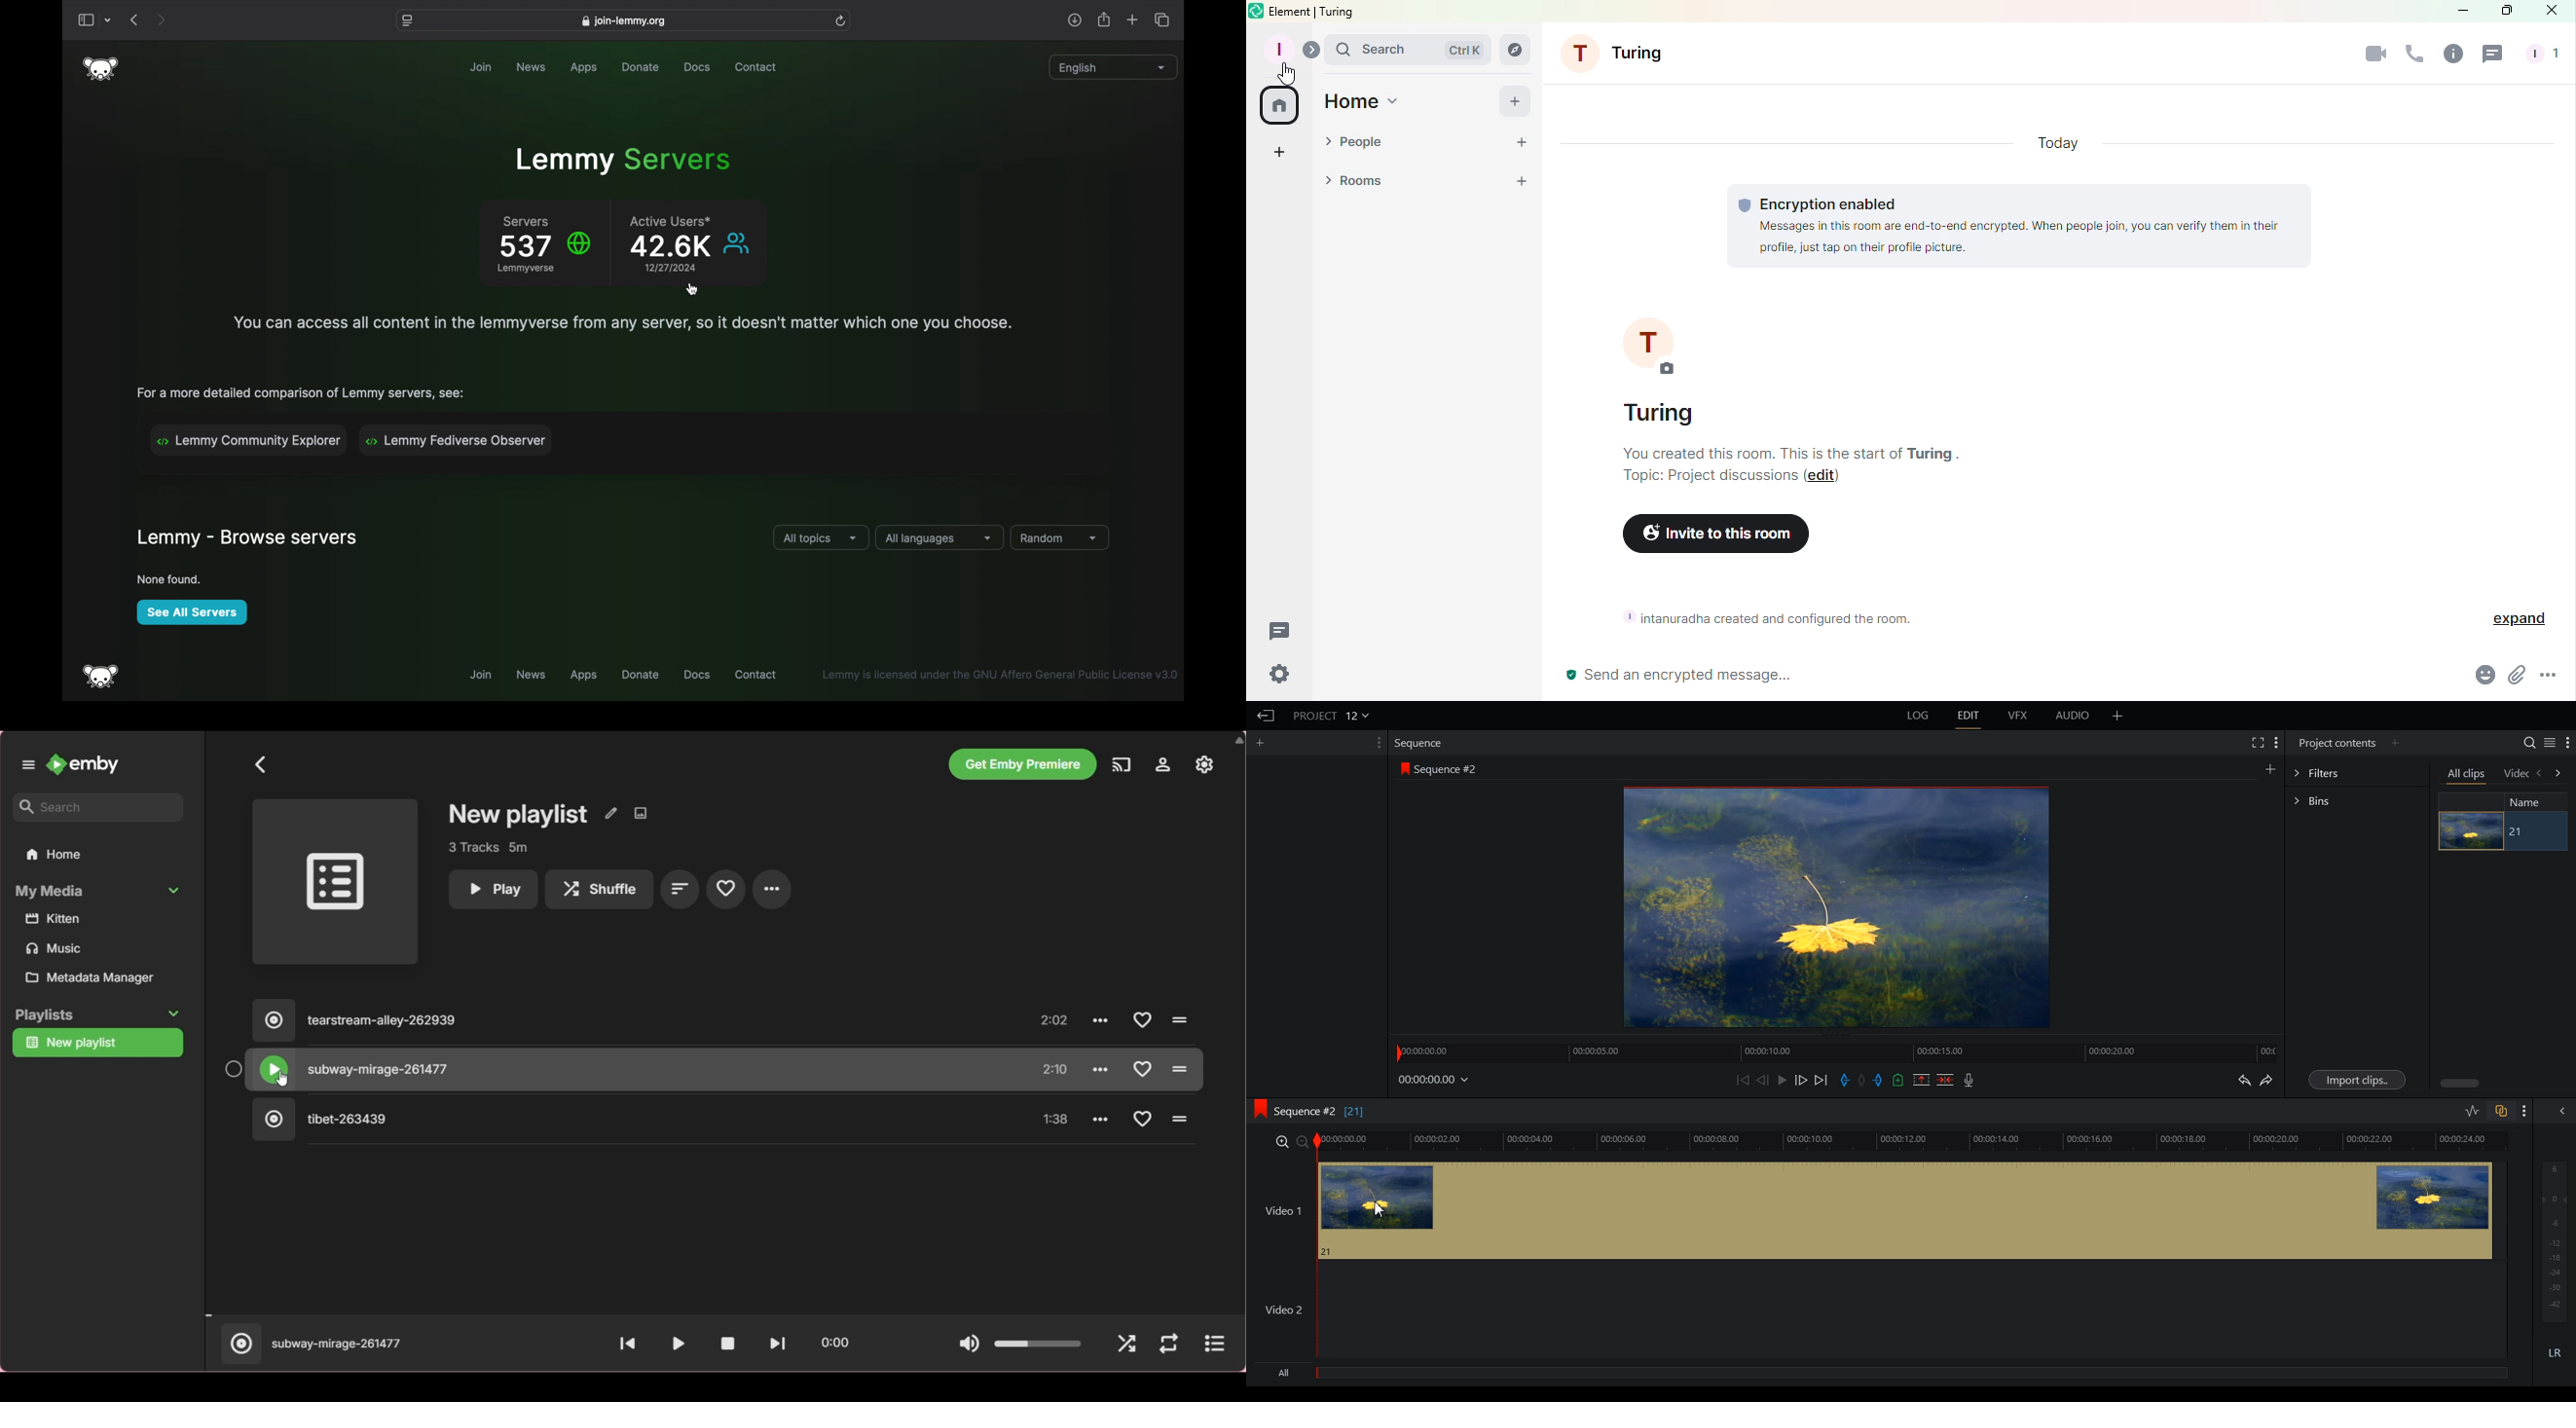  I want to click on random , so click(1060, 538).